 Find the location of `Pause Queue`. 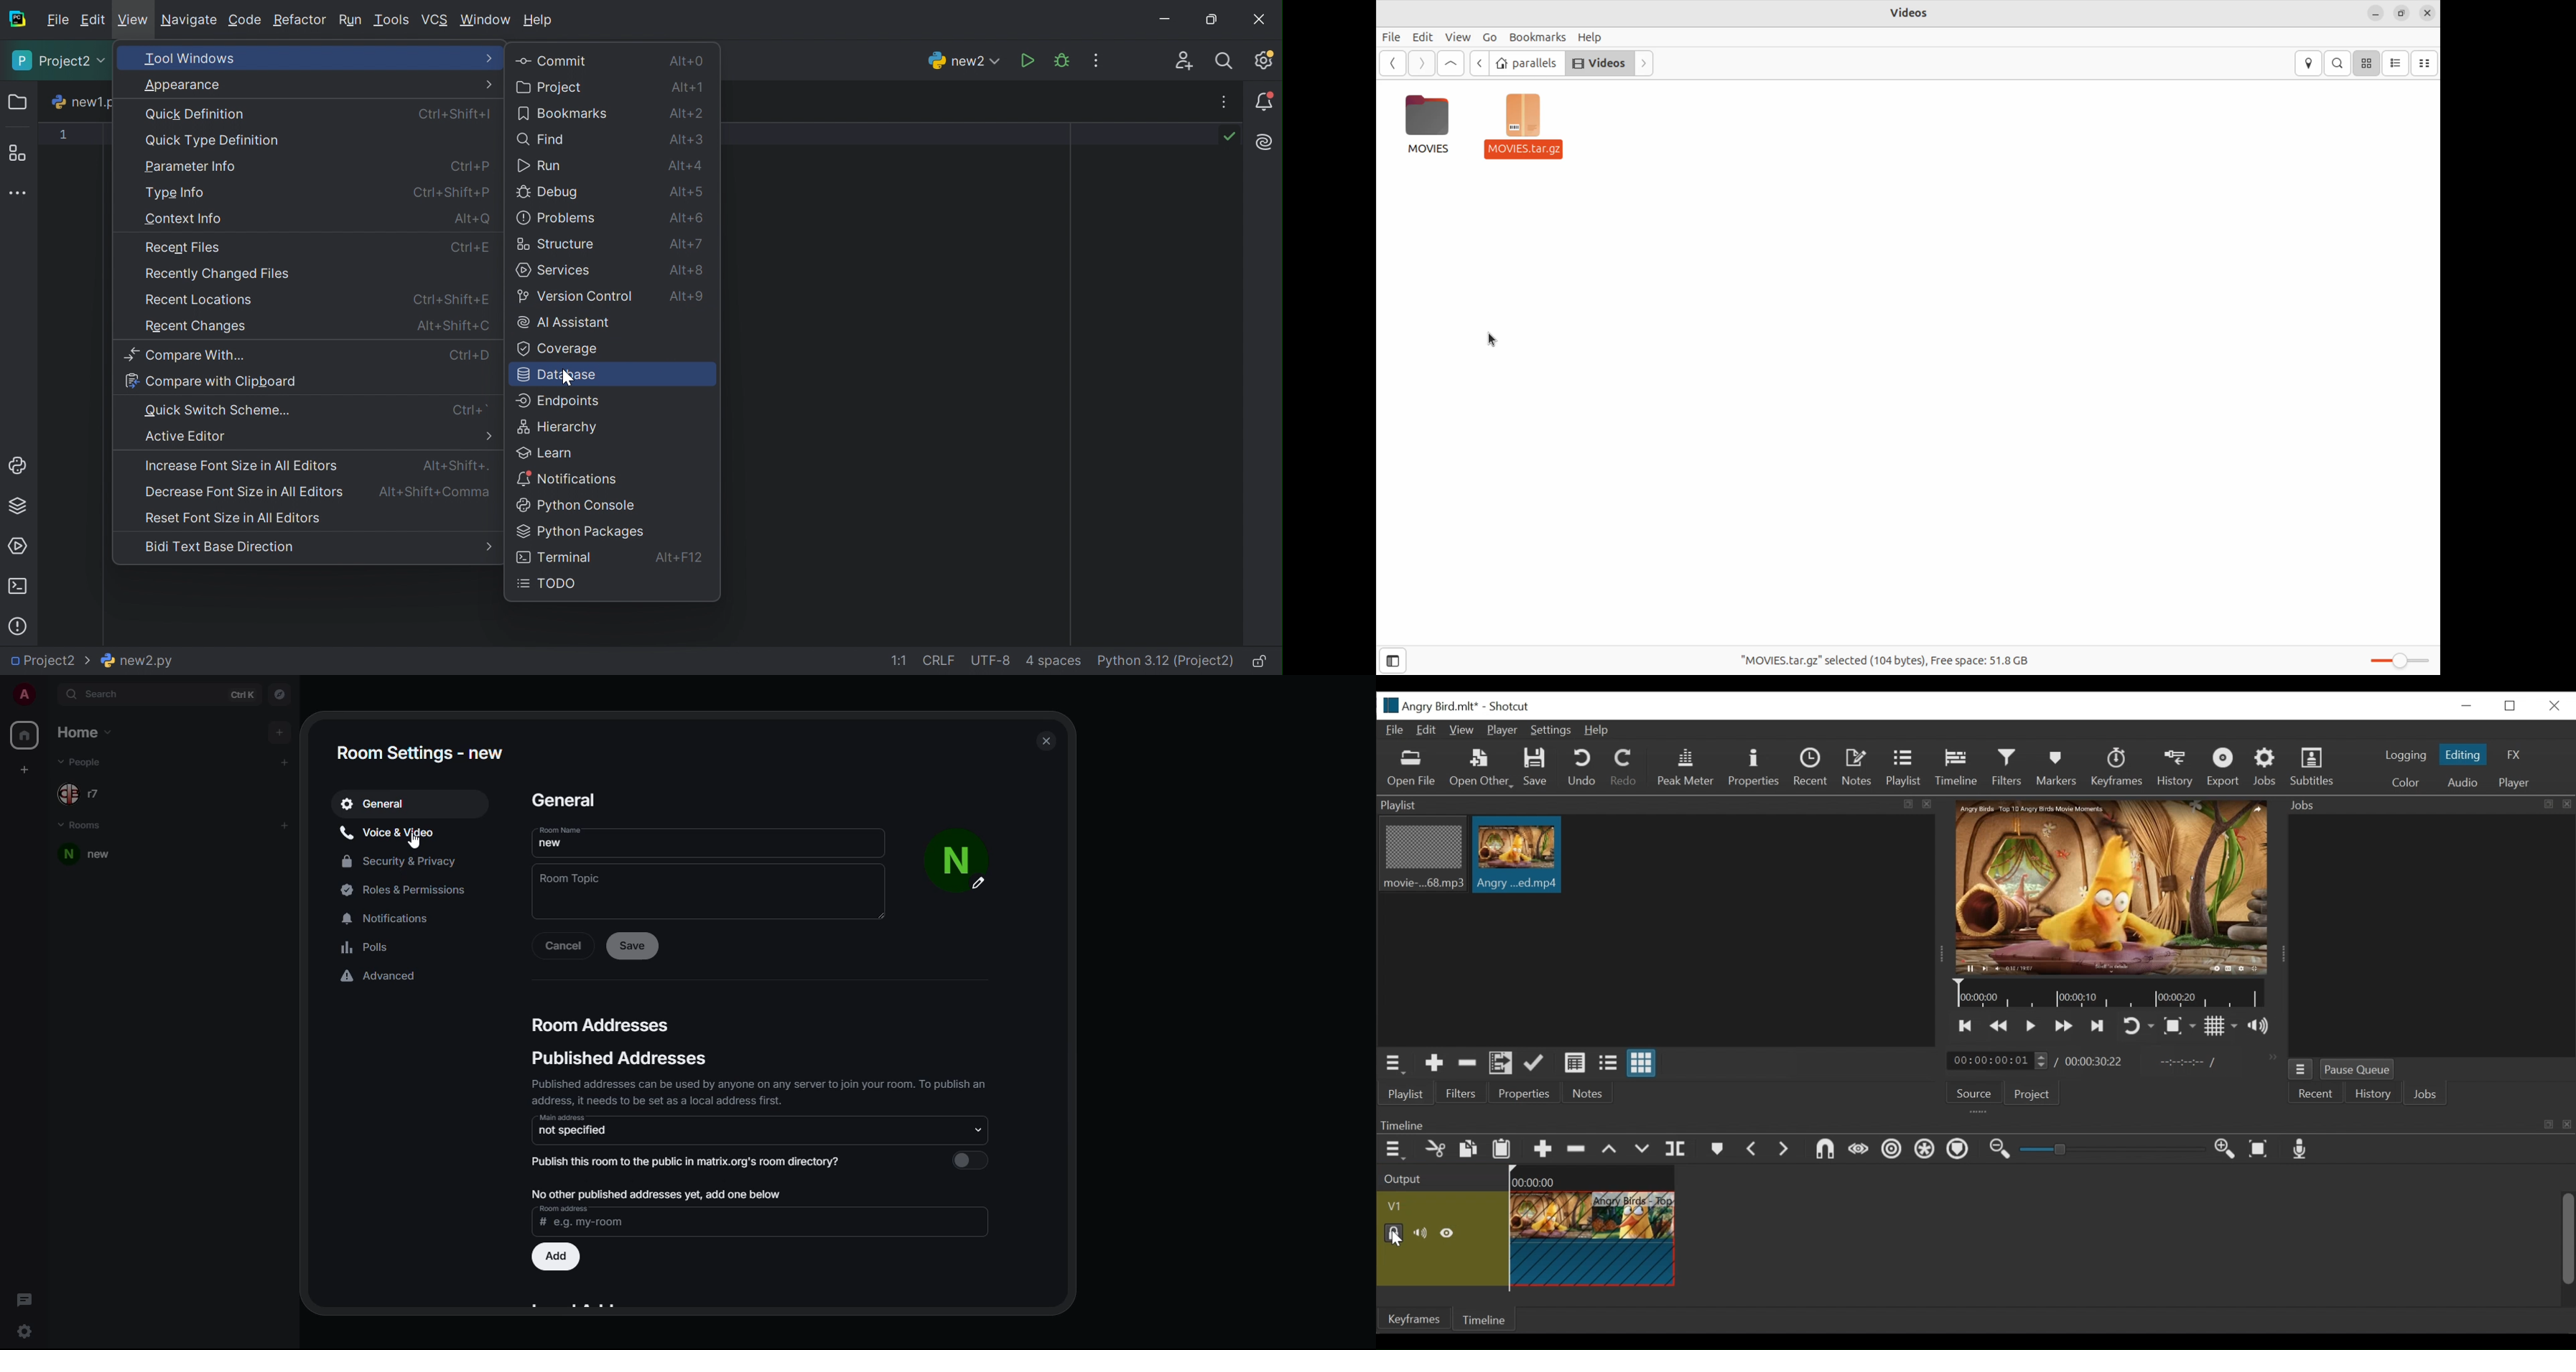

Pause Queue is located at coordinates (2357, 1068).